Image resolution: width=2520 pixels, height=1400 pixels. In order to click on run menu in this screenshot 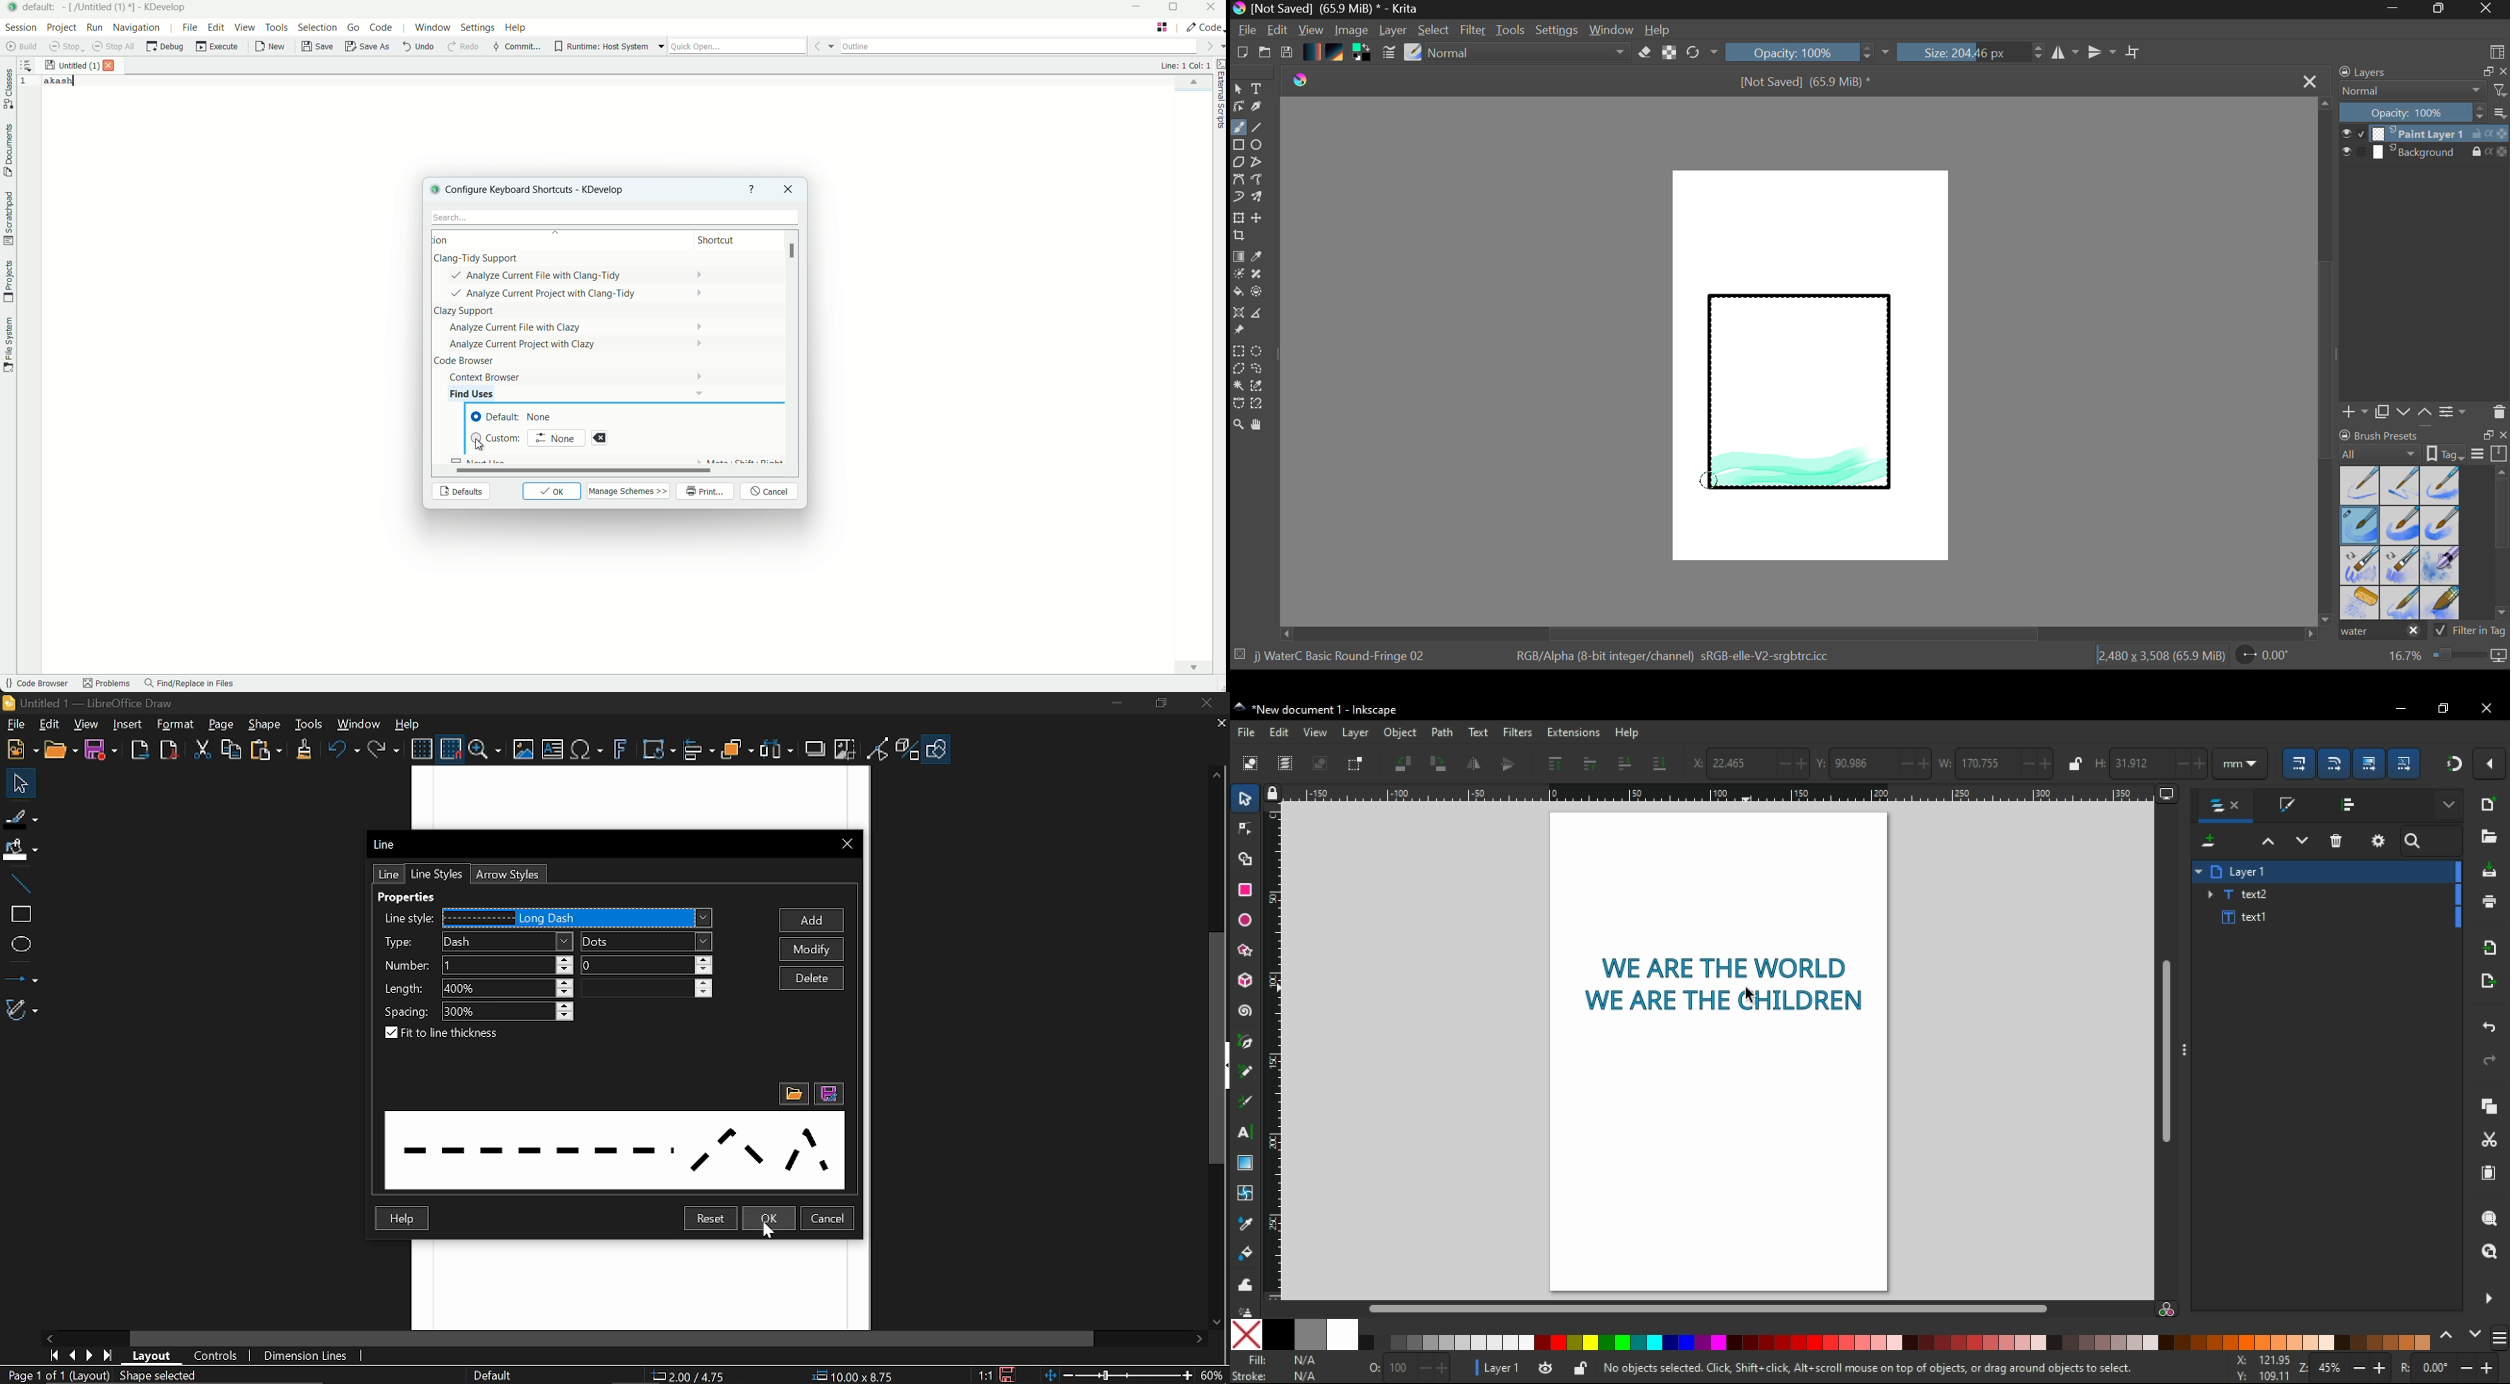, I will do `click(95, 28)`.